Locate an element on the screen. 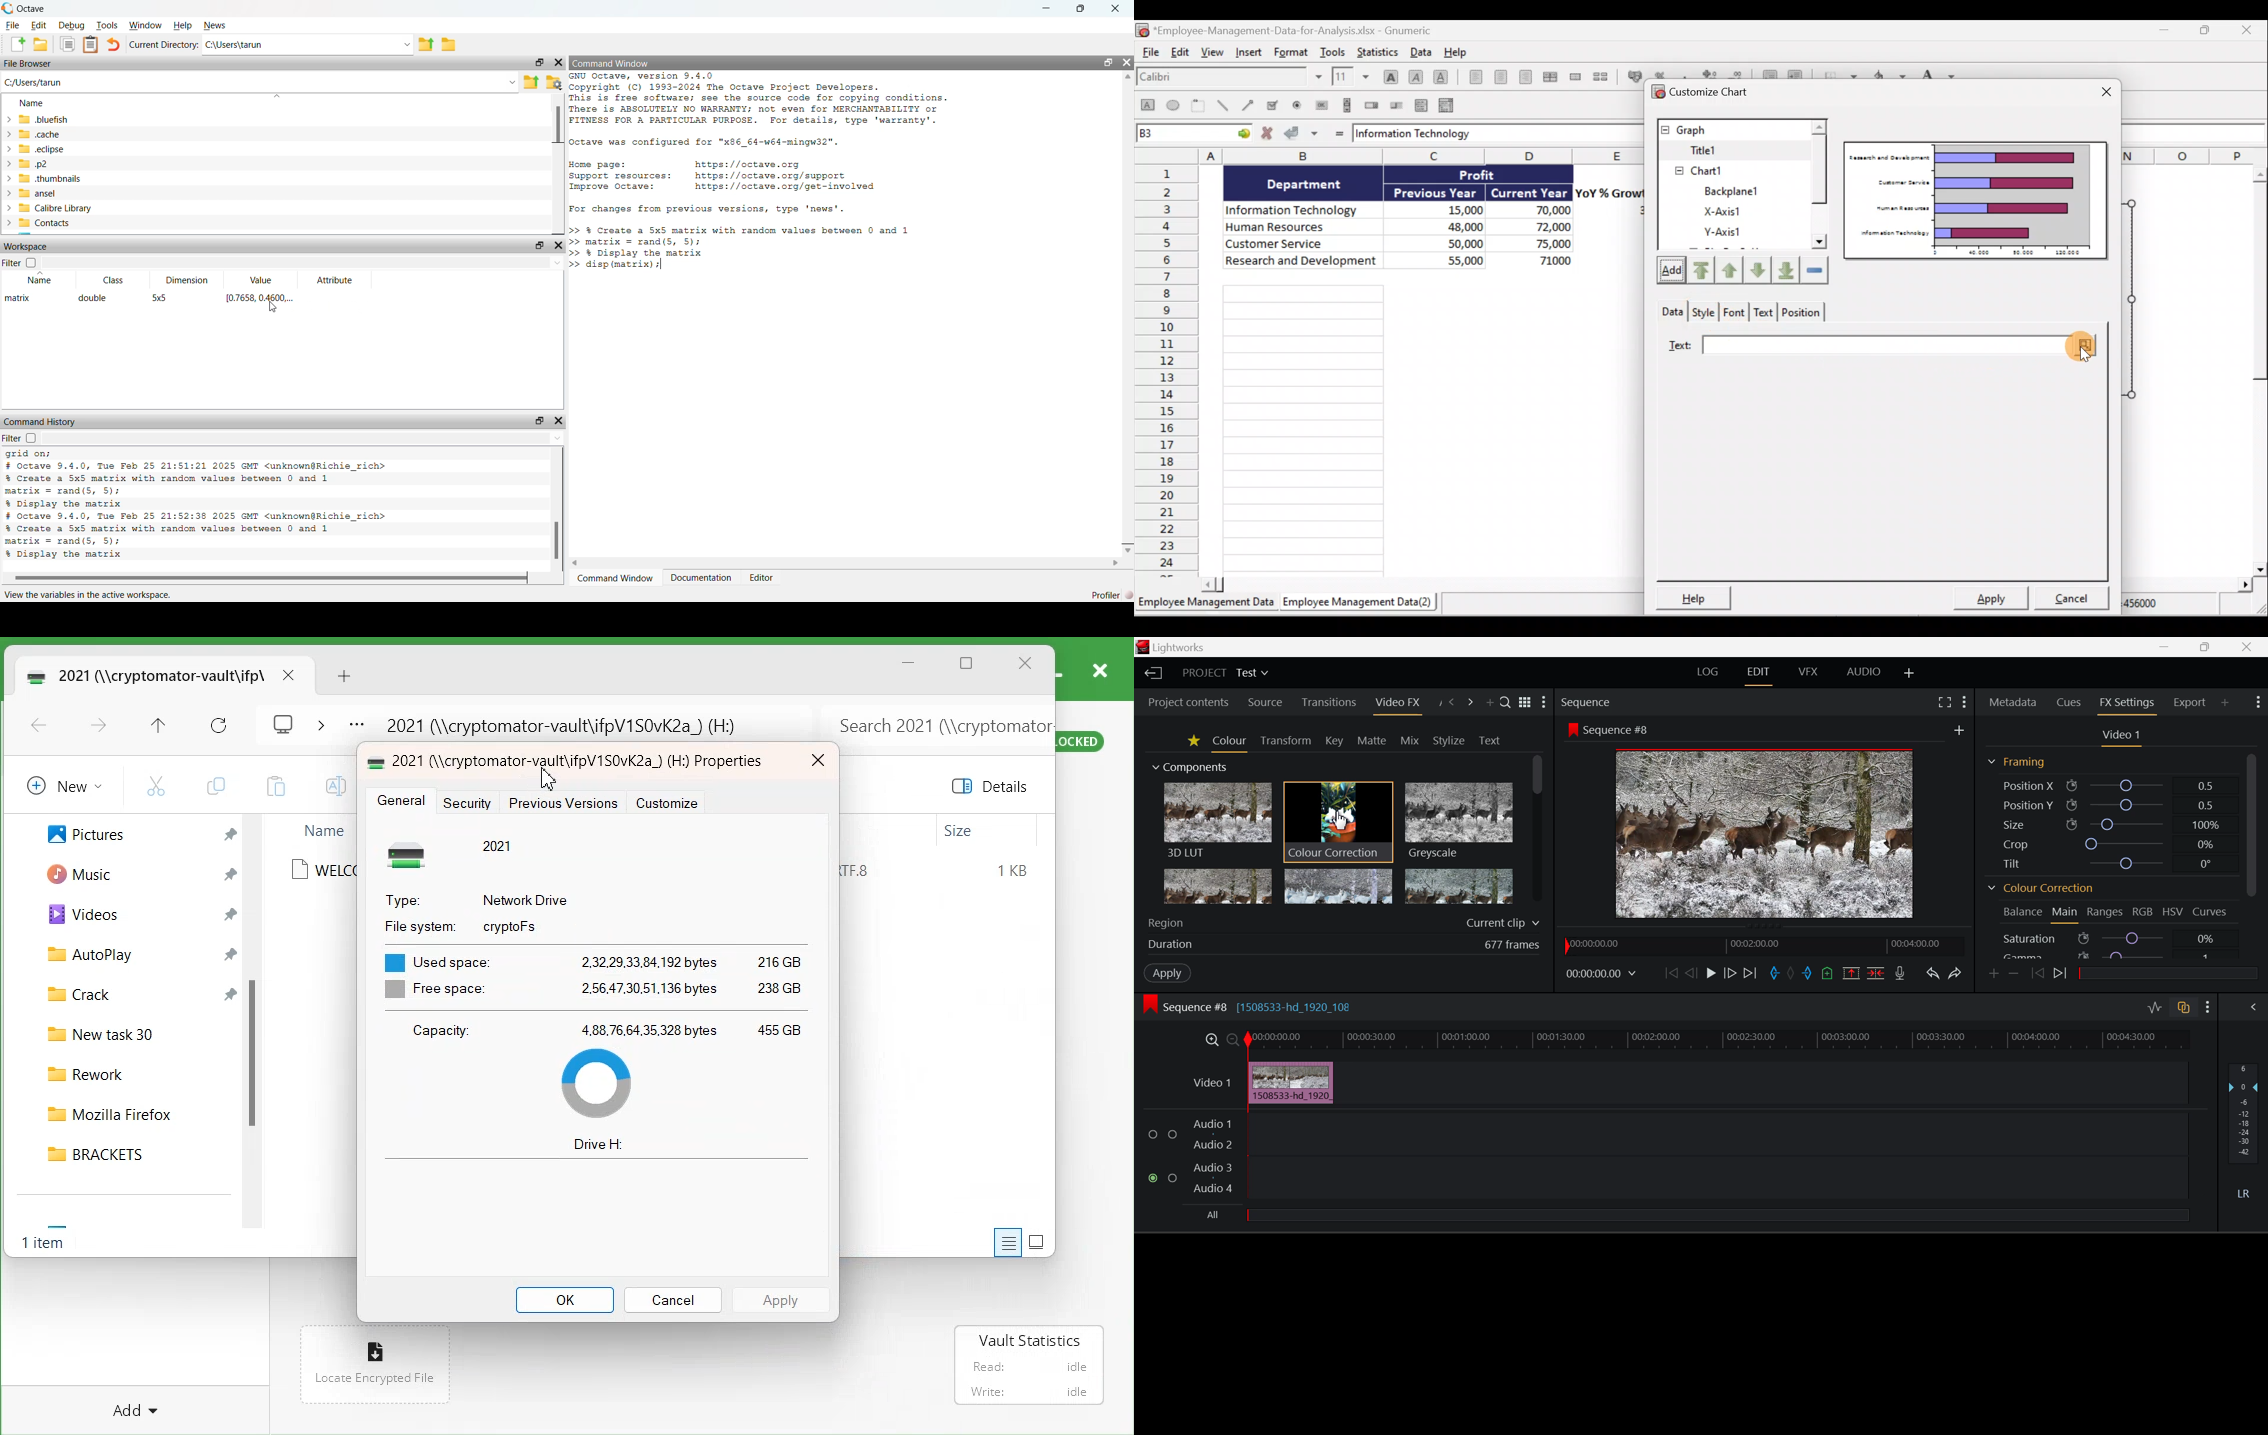 Image resolution: width=2268 pixels, height=1456 pixels. Underline is located at coordinates (1443, 79).